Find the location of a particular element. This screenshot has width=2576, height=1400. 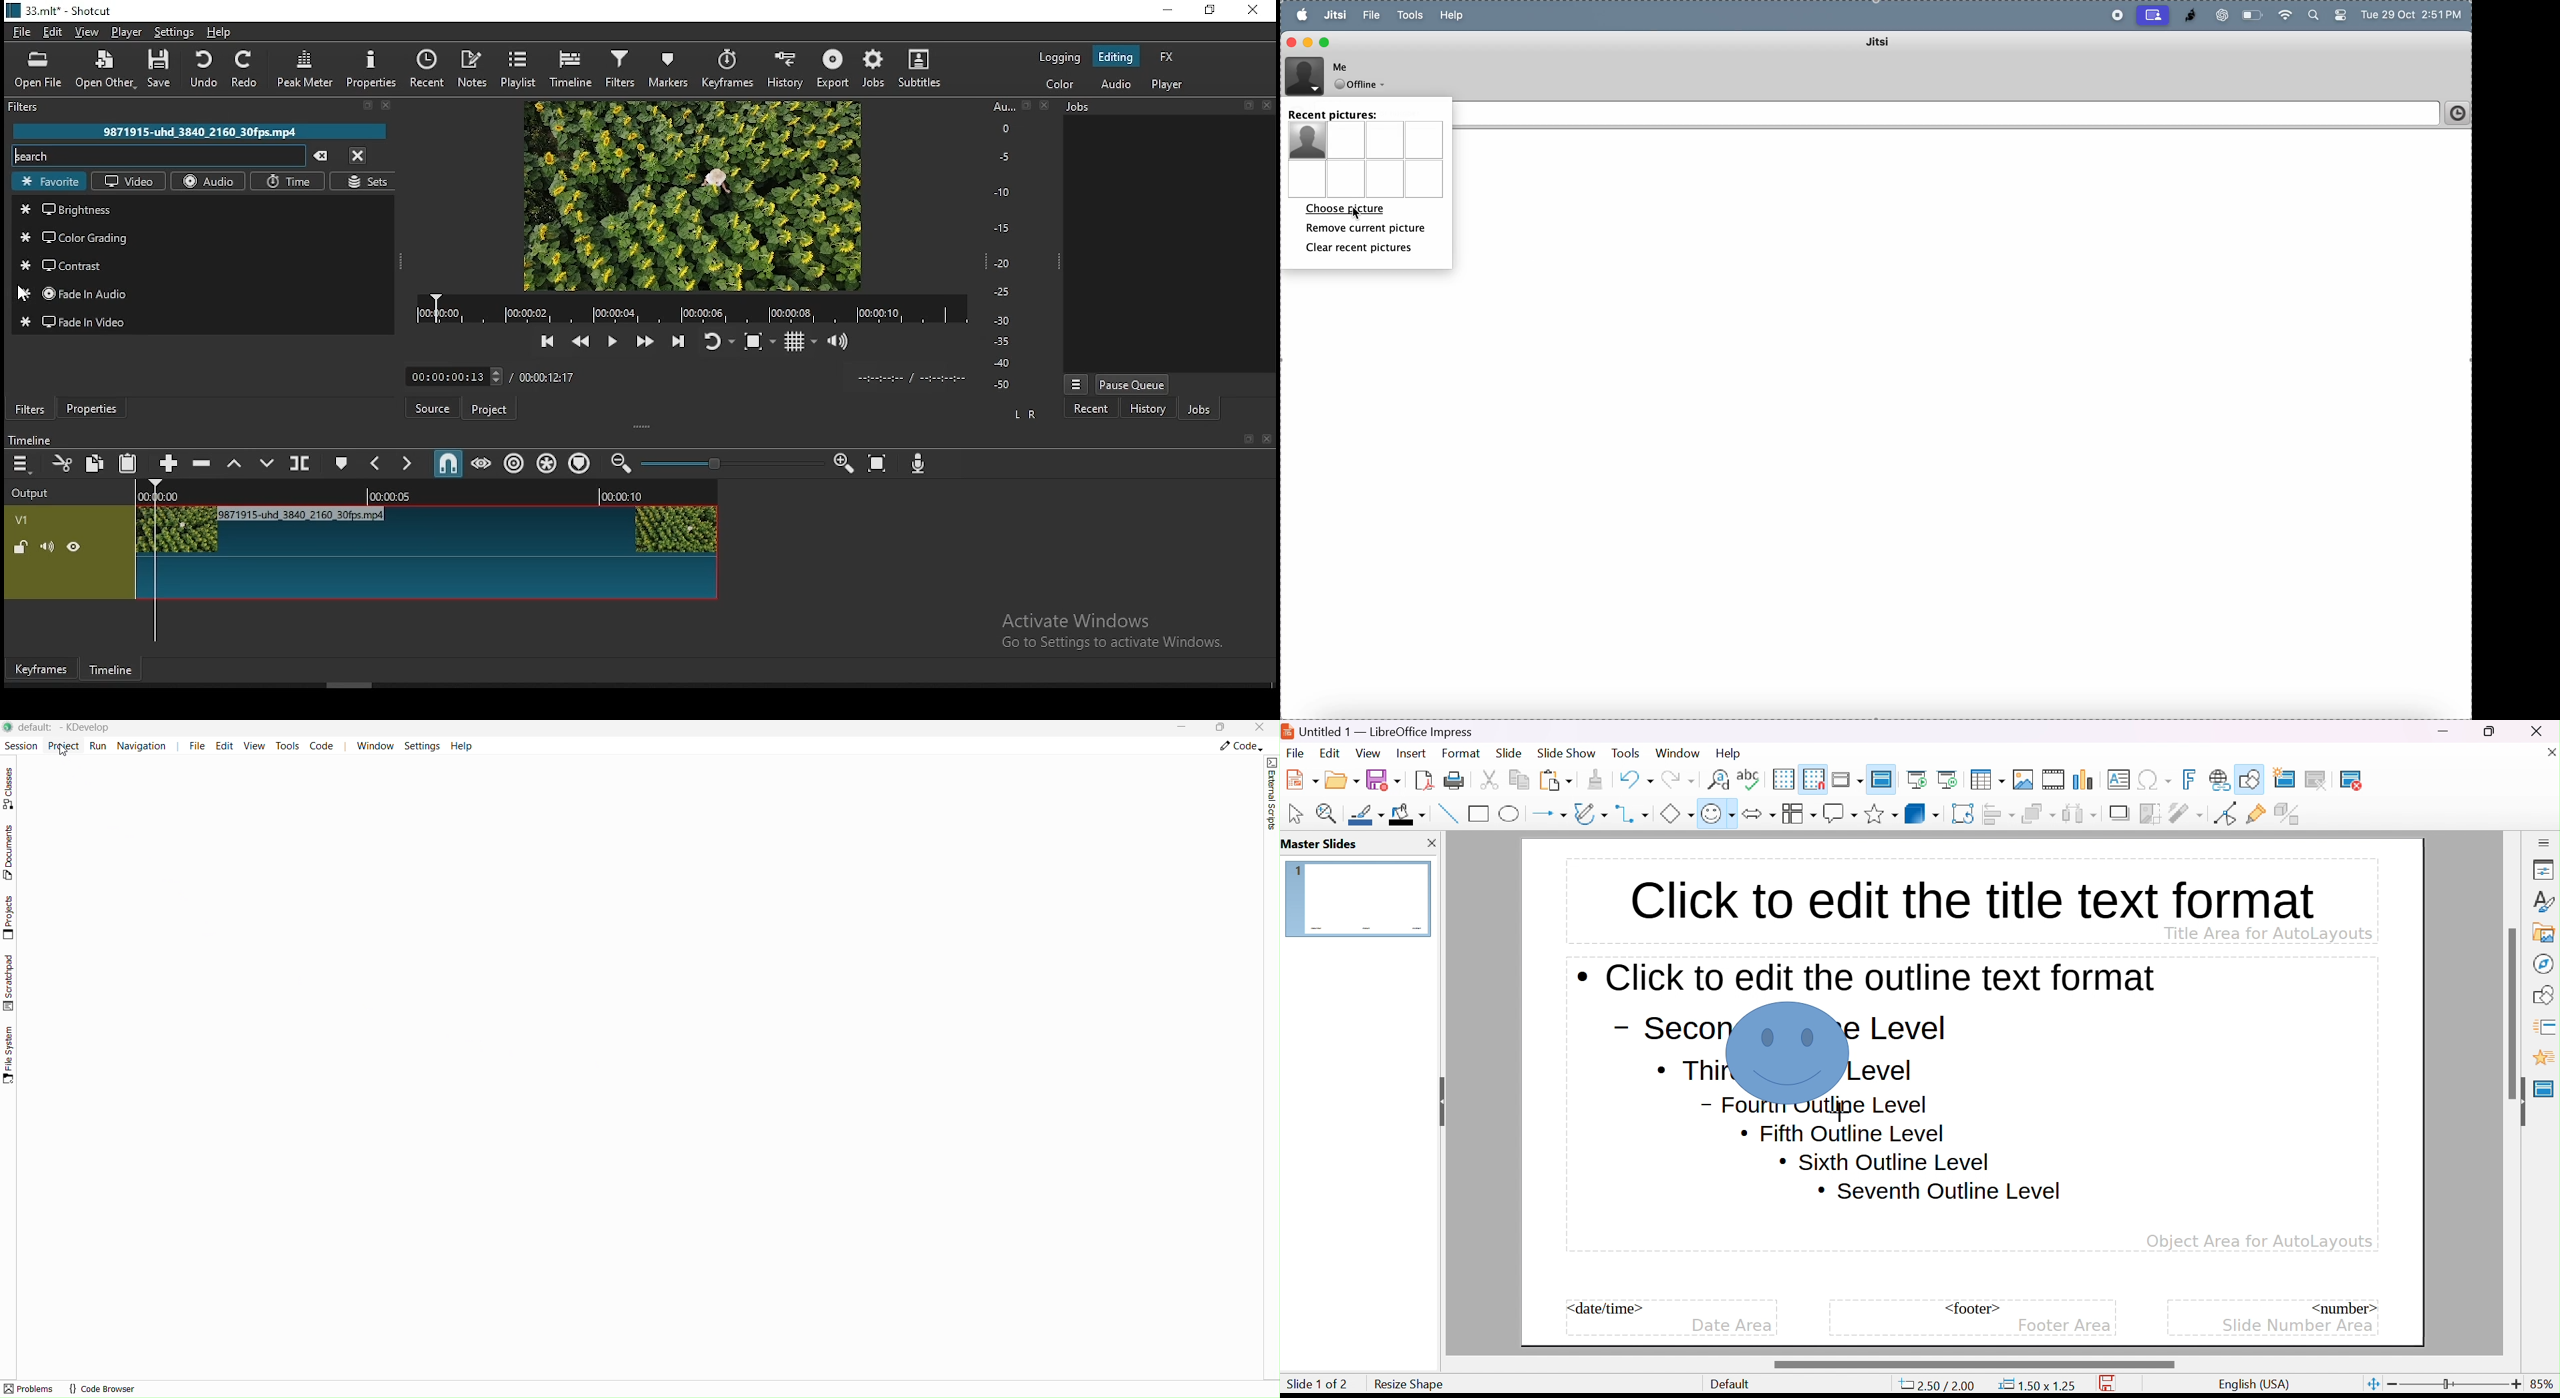

lines and arrows is located at coordinates (1549, 814).